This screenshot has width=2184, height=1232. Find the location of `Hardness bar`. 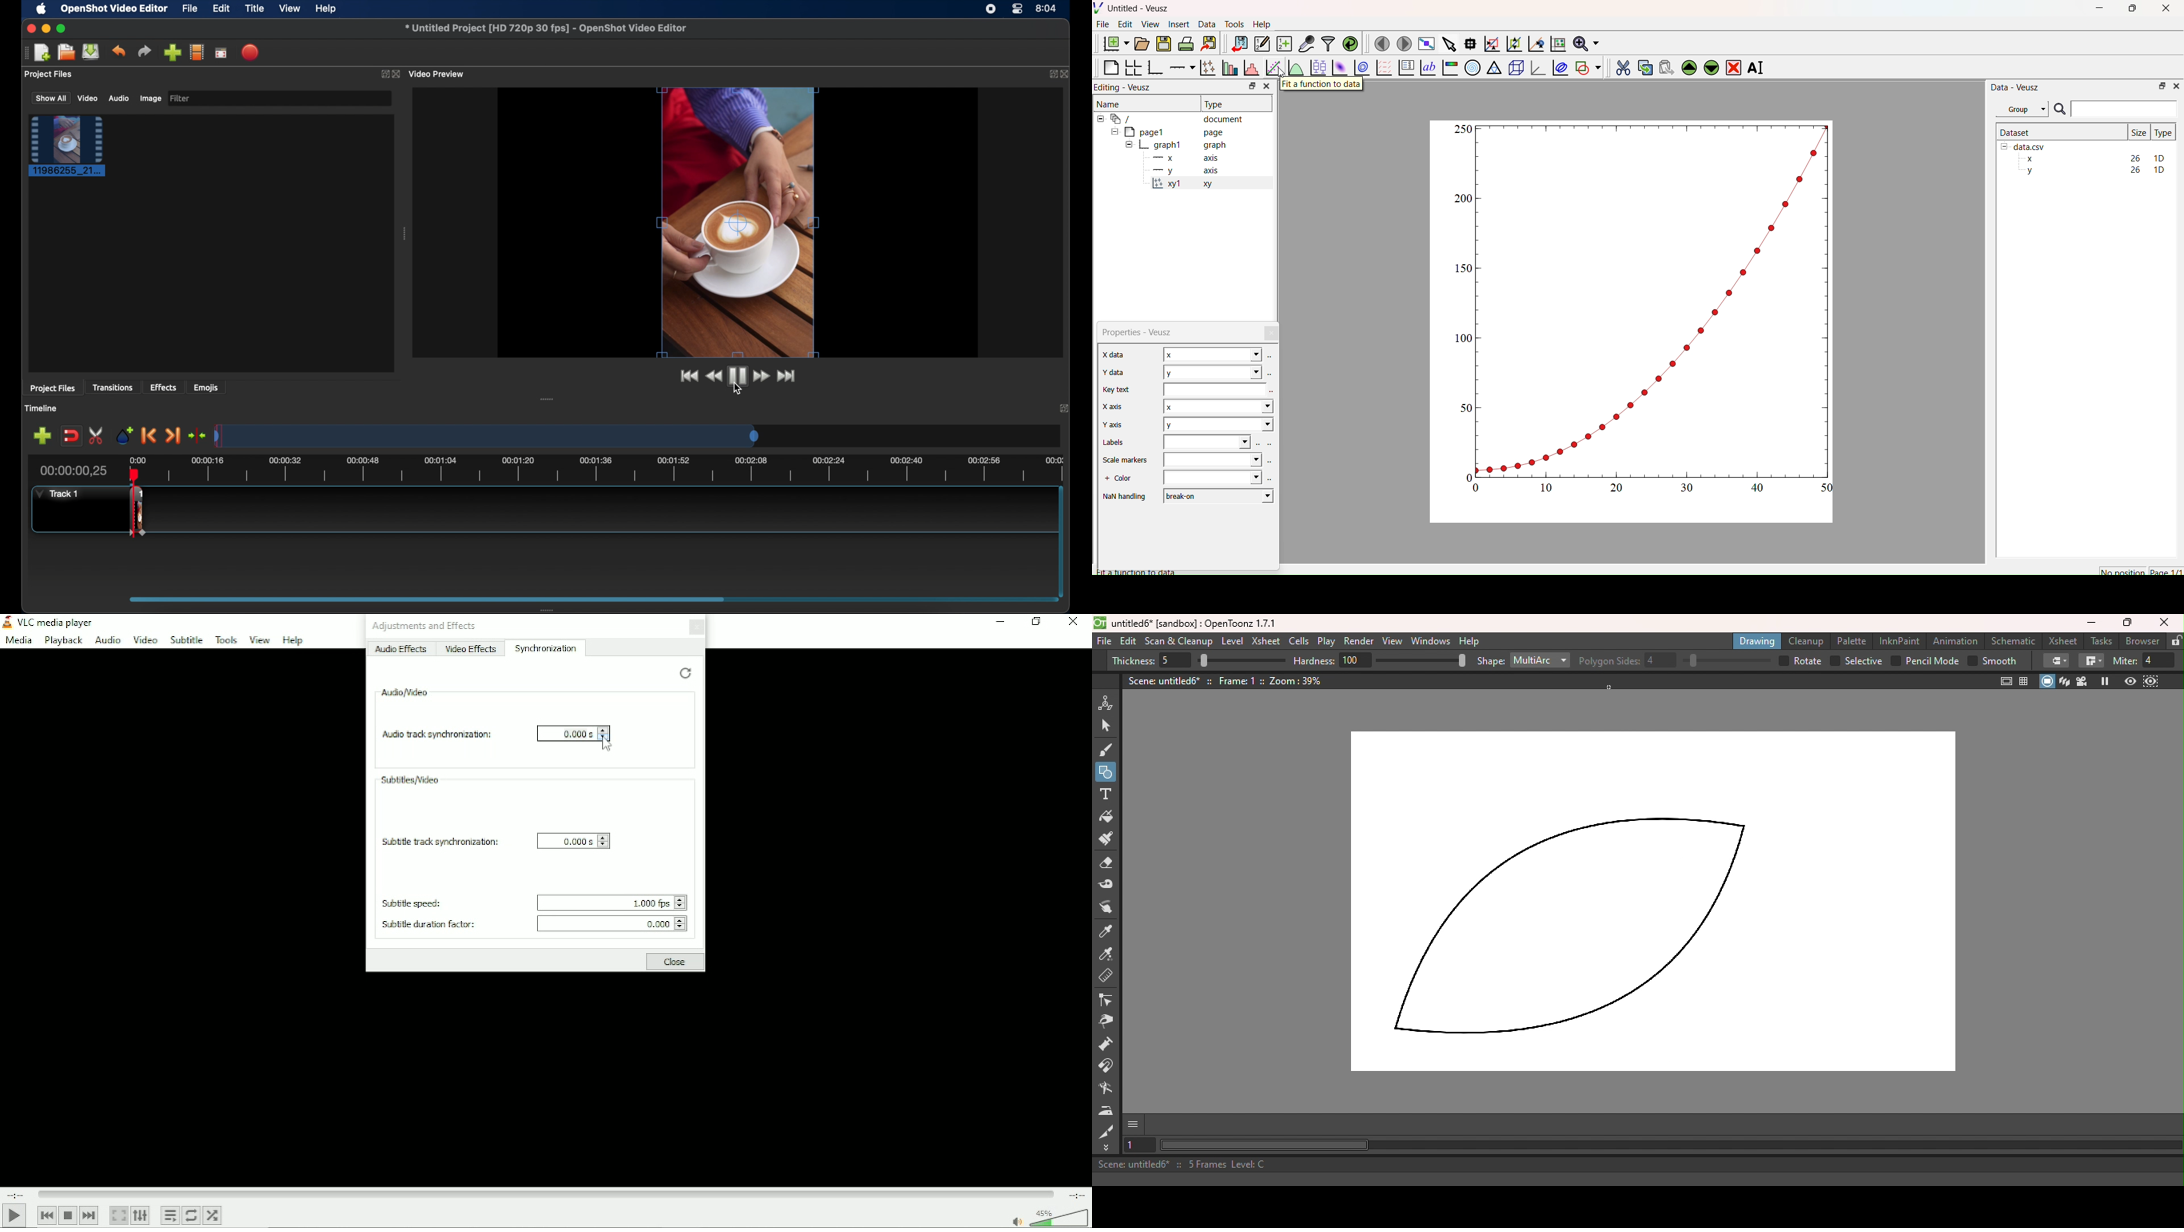

Hardness bar is located at coordinates (1421, 660).